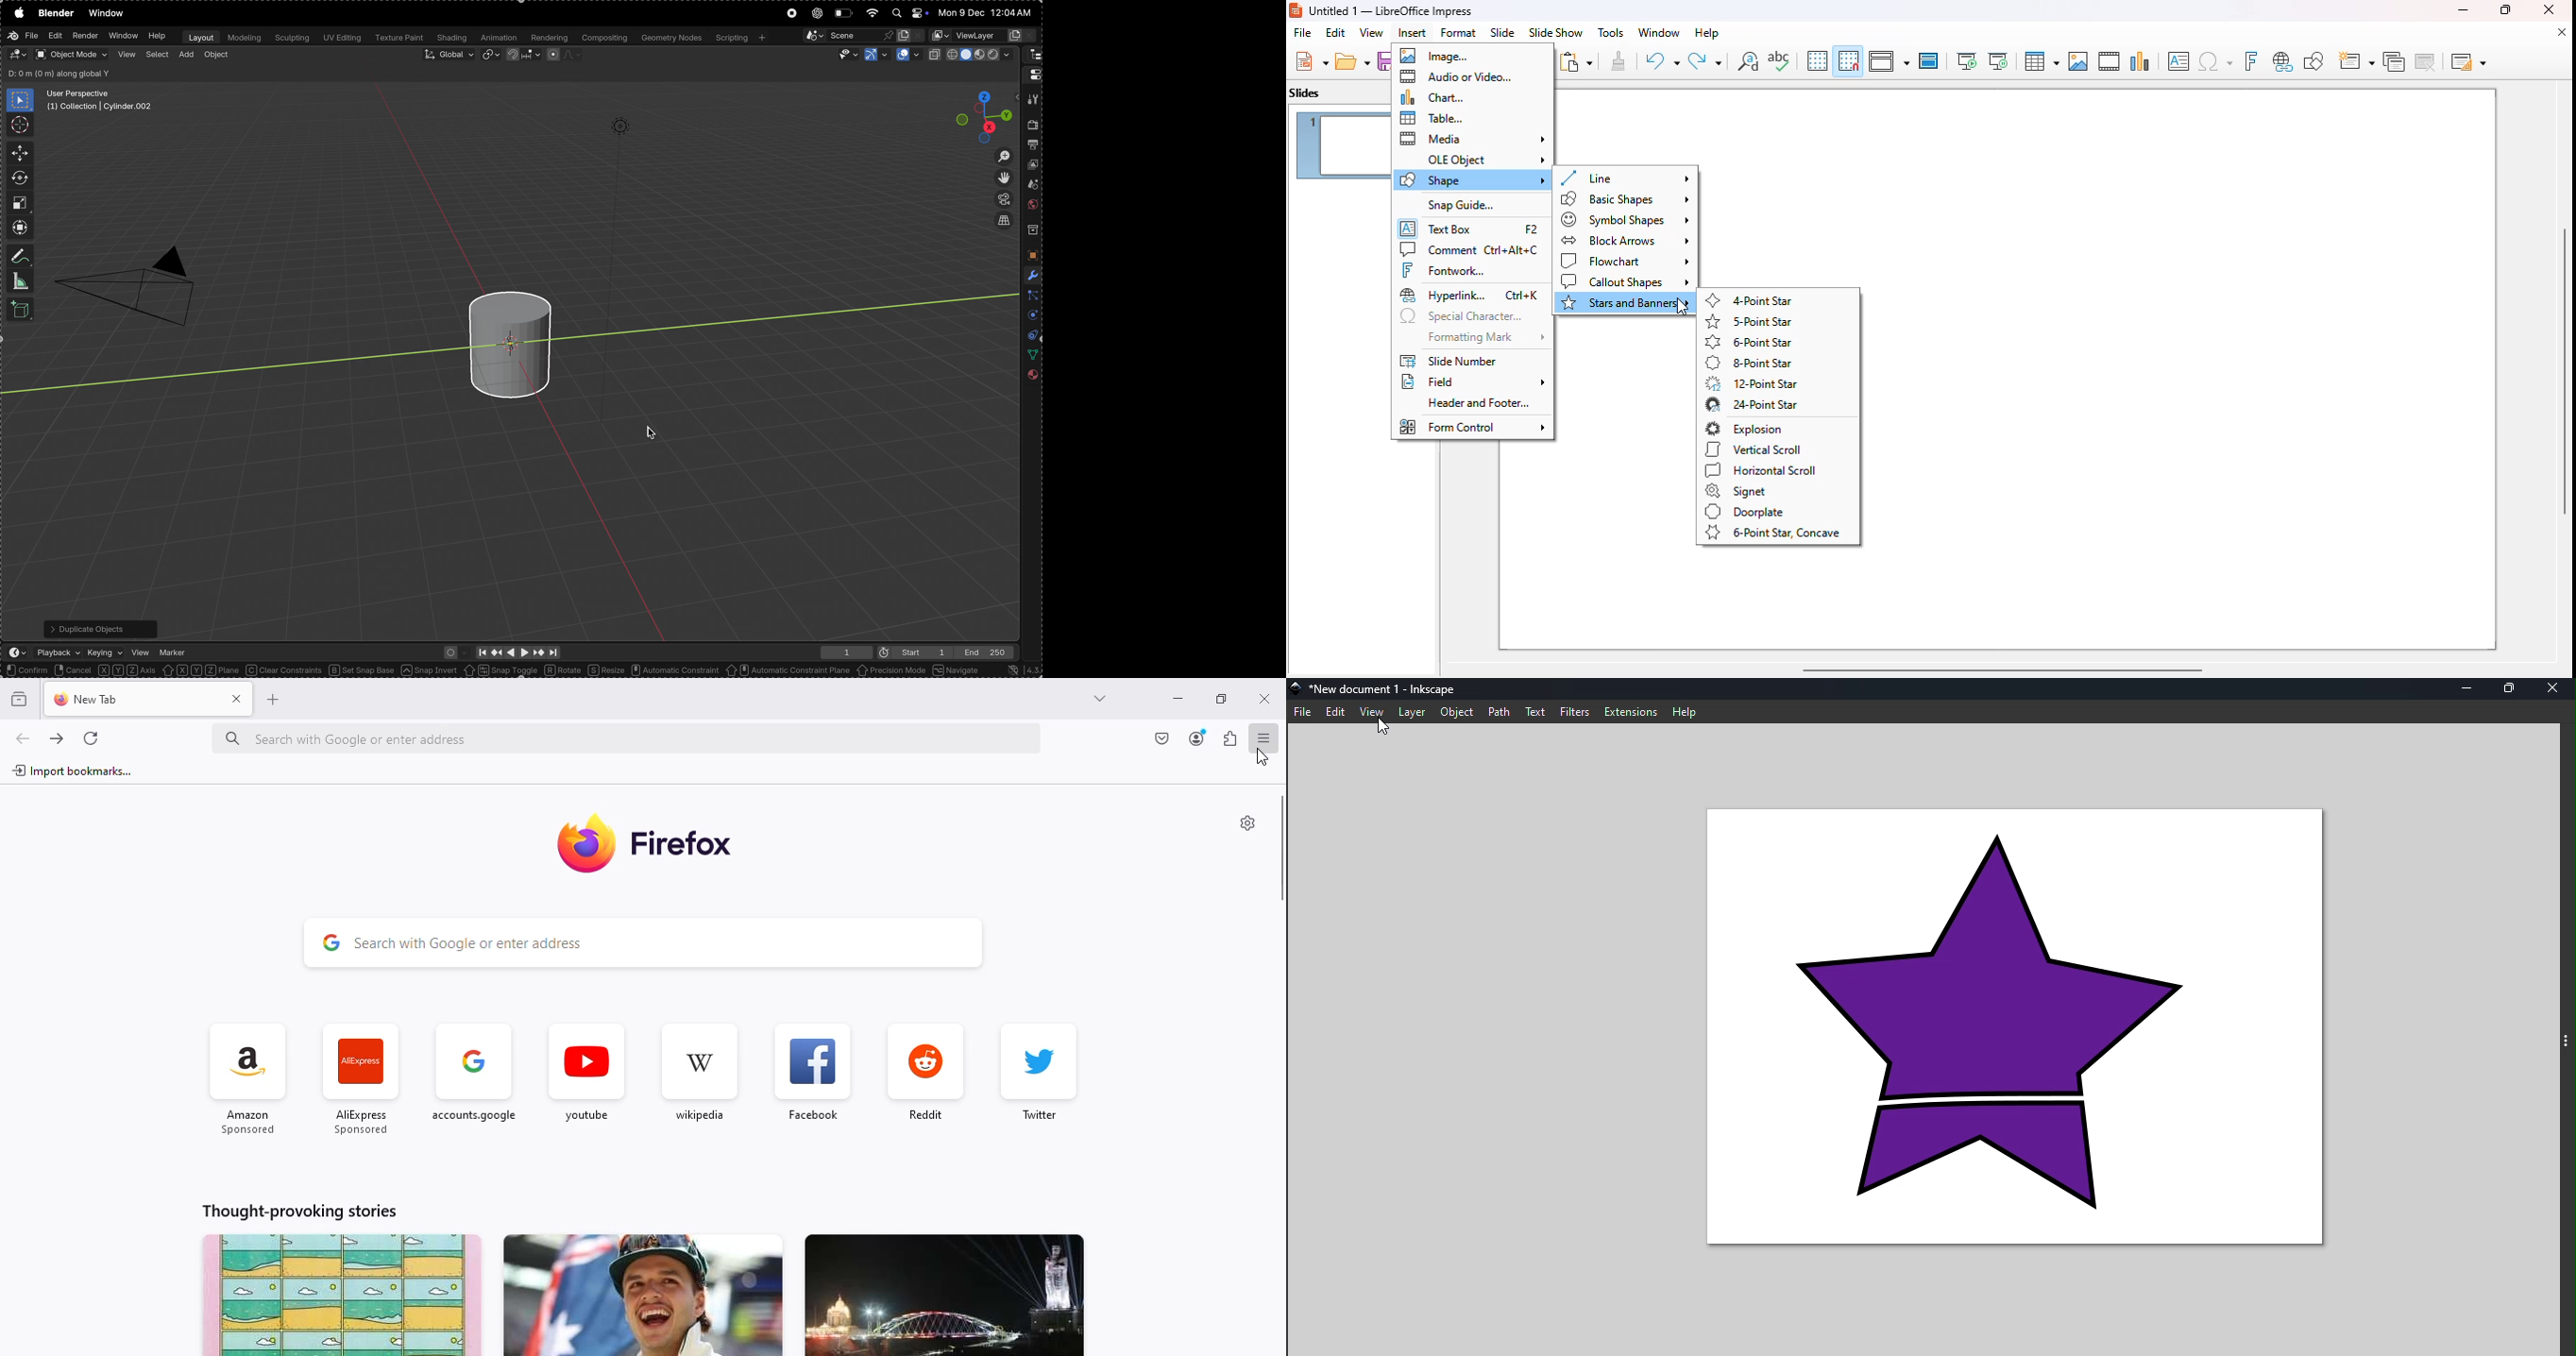 Image resolution: width=2576 pixels, height=1372 pixels. I want to click on horizontal scroll bar, so click(2001, 669).